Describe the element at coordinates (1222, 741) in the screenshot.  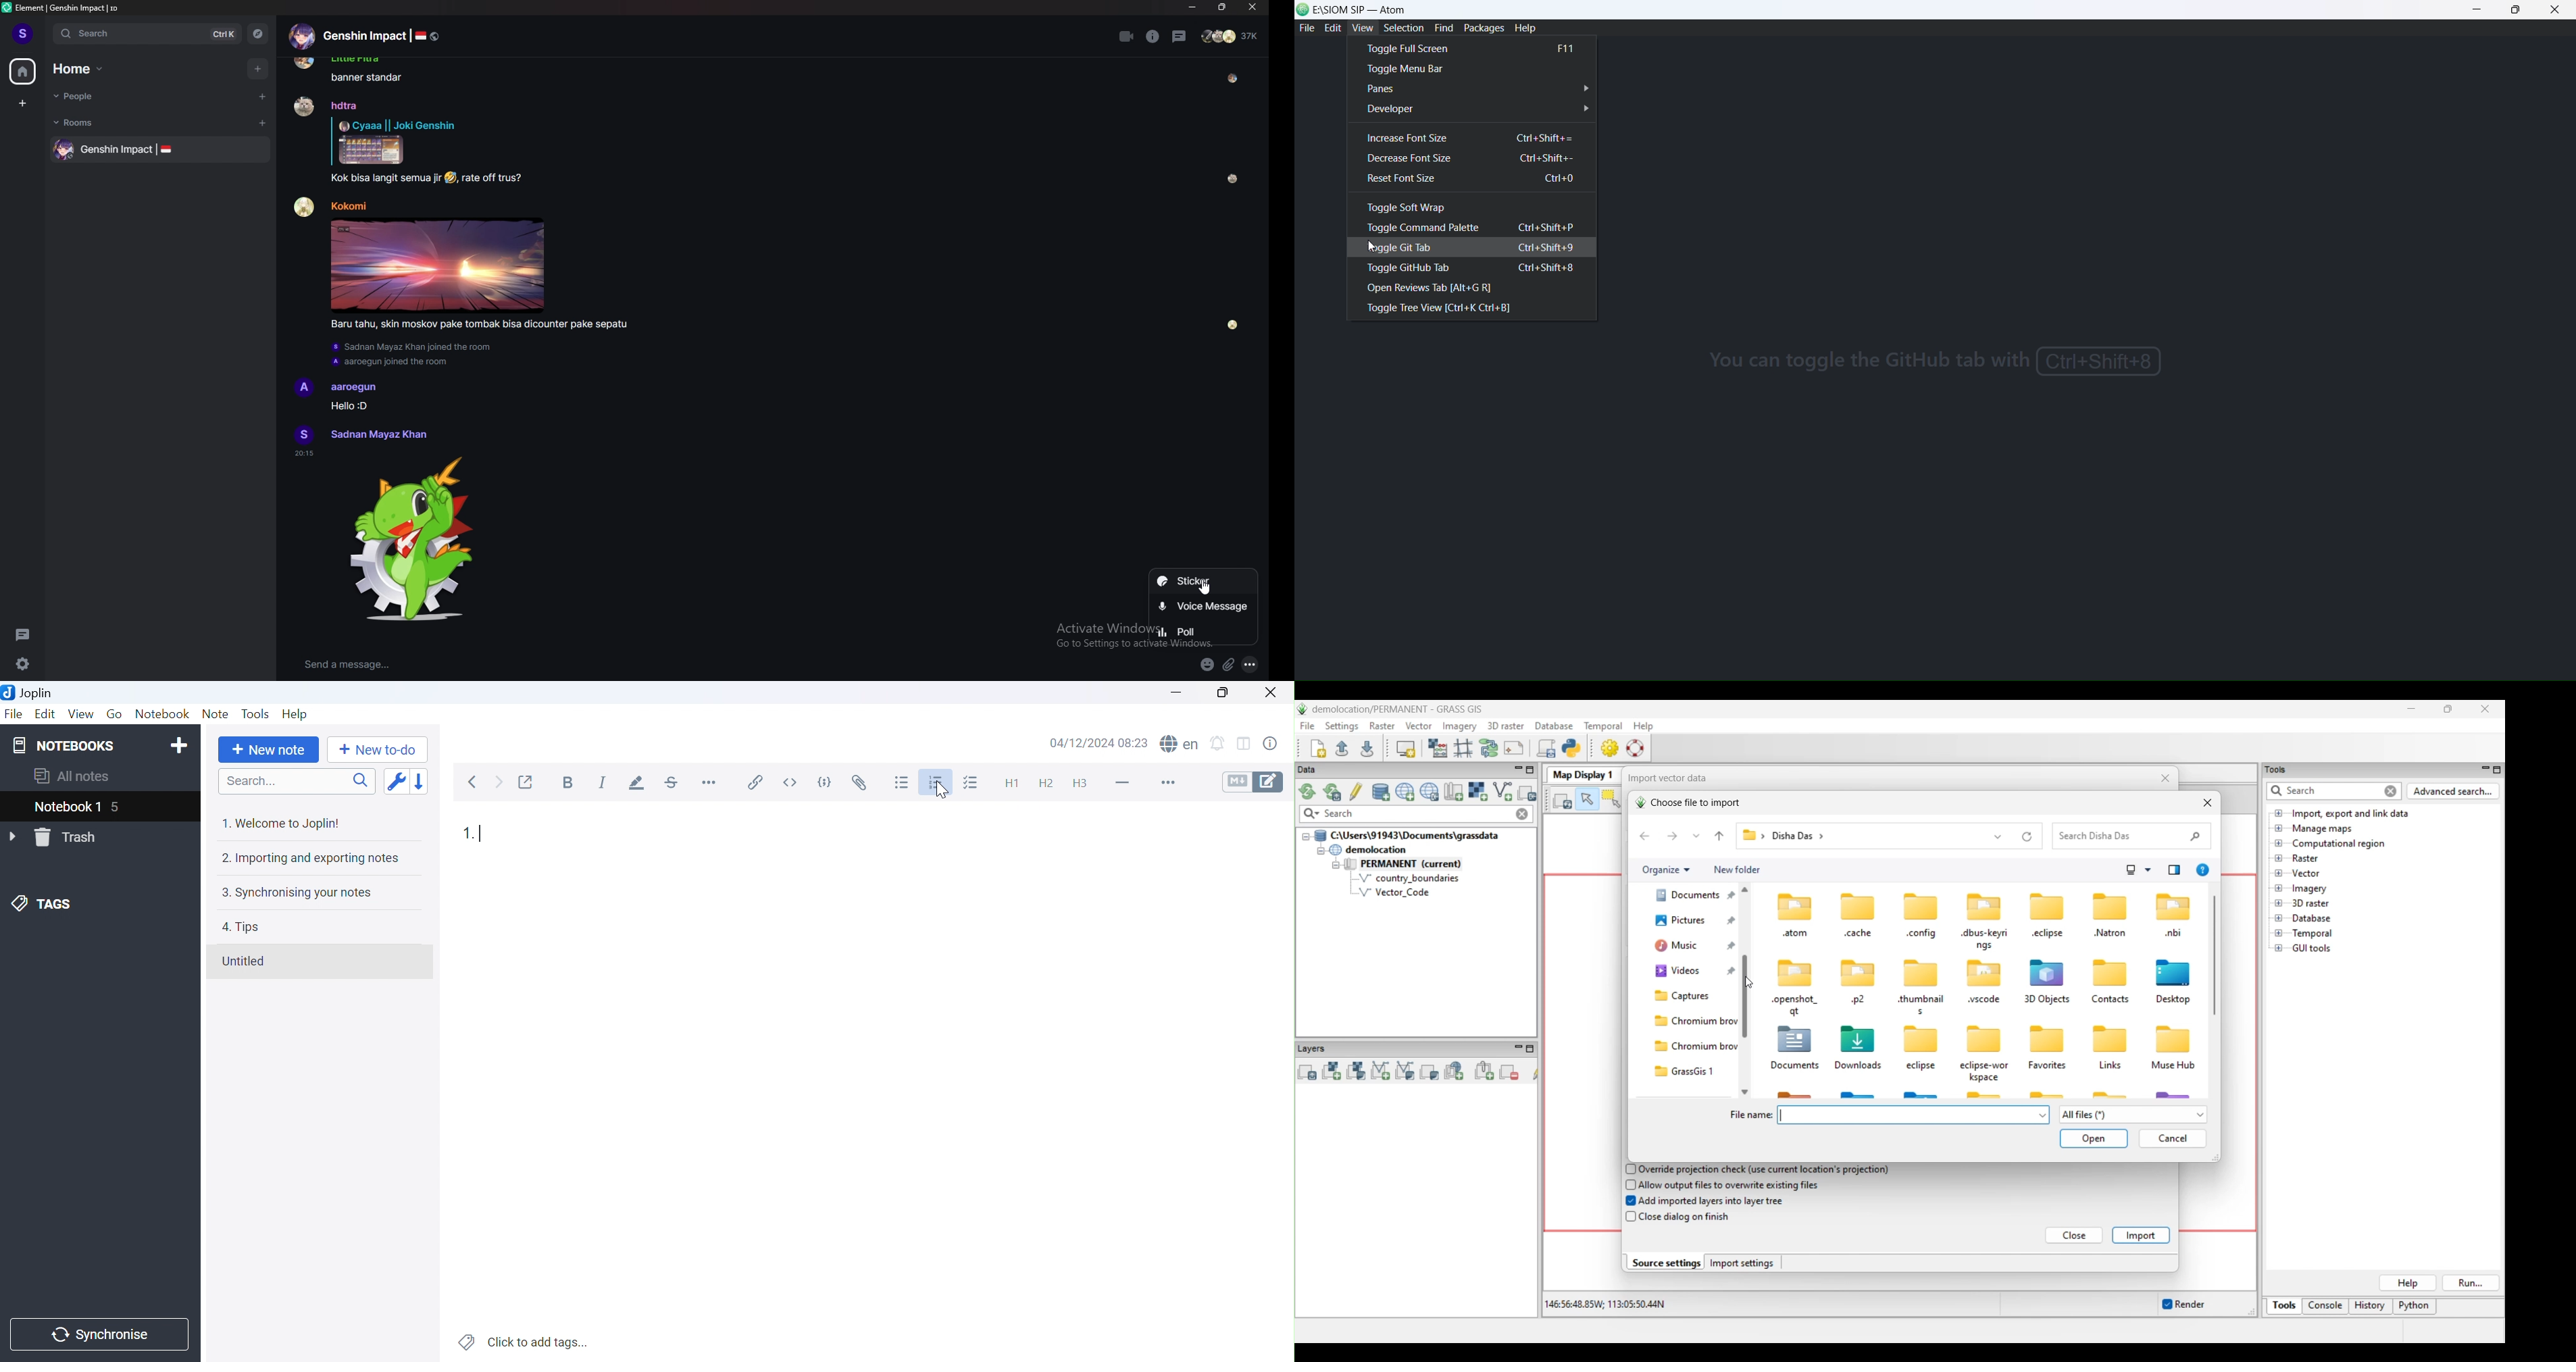
I see `Set alarm` at that location.